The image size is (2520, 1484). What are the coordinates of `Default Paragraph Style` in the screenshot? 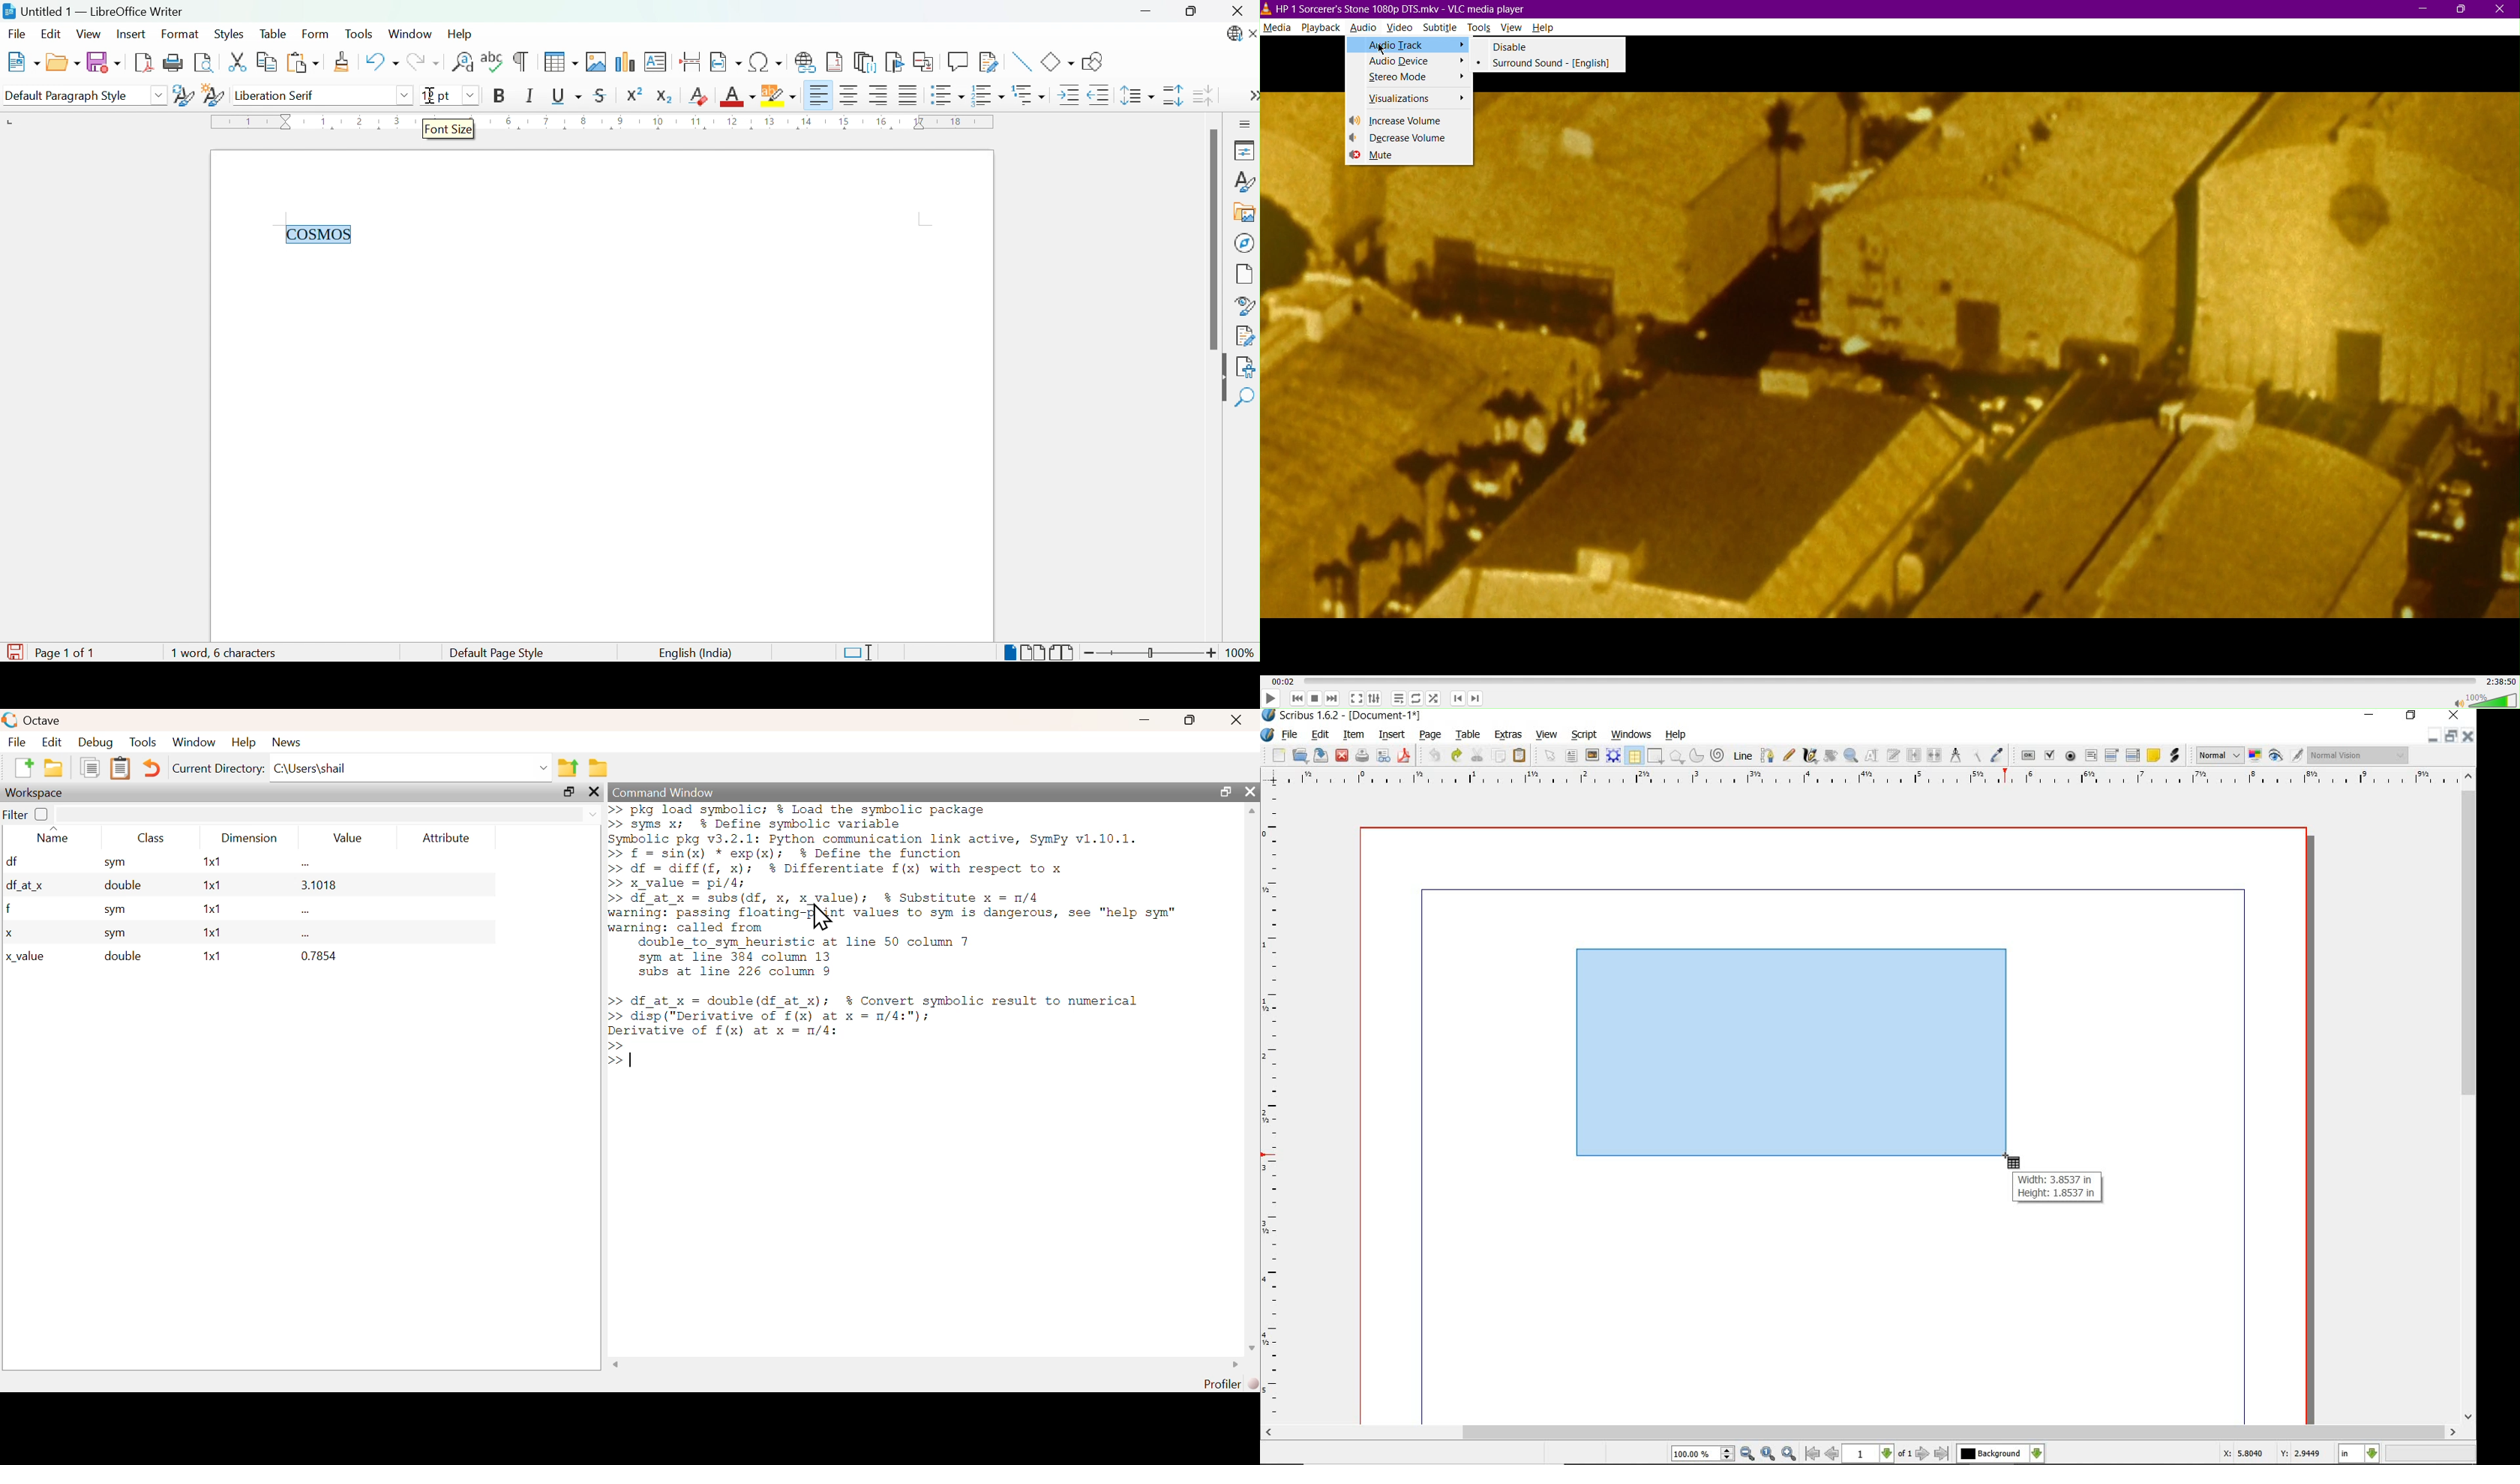 It's located at (71, 95).